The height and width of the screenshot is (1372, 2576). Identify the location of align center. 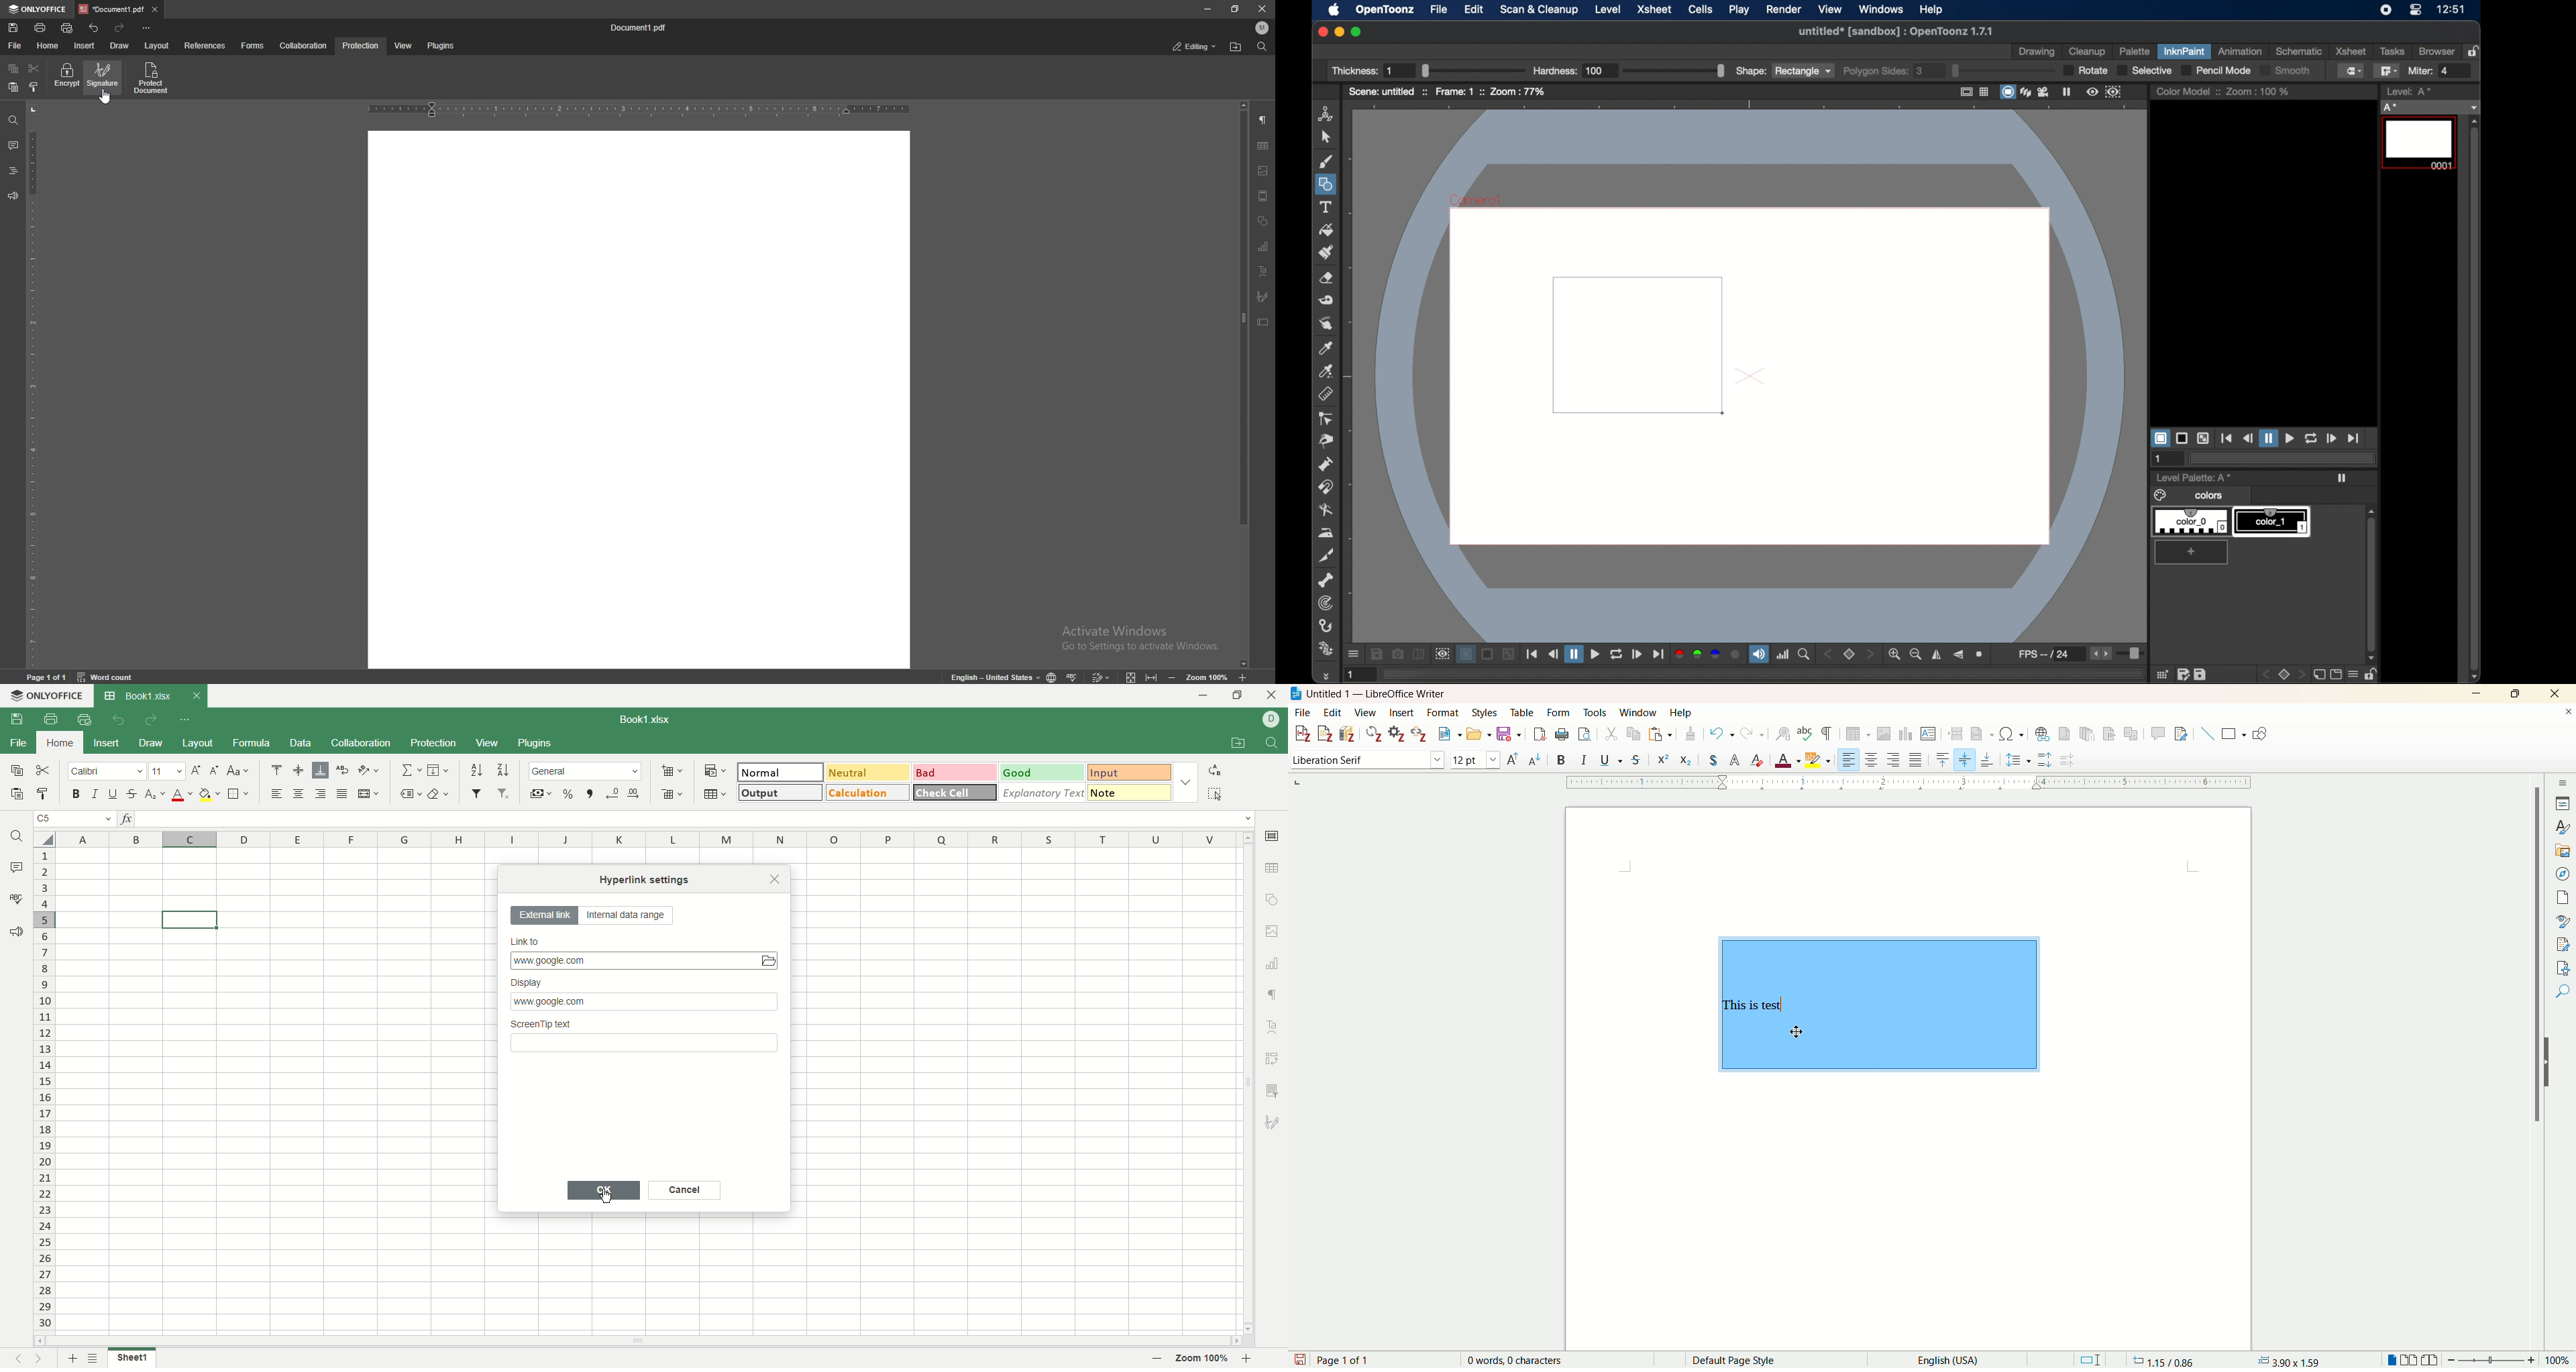
(299, 771).